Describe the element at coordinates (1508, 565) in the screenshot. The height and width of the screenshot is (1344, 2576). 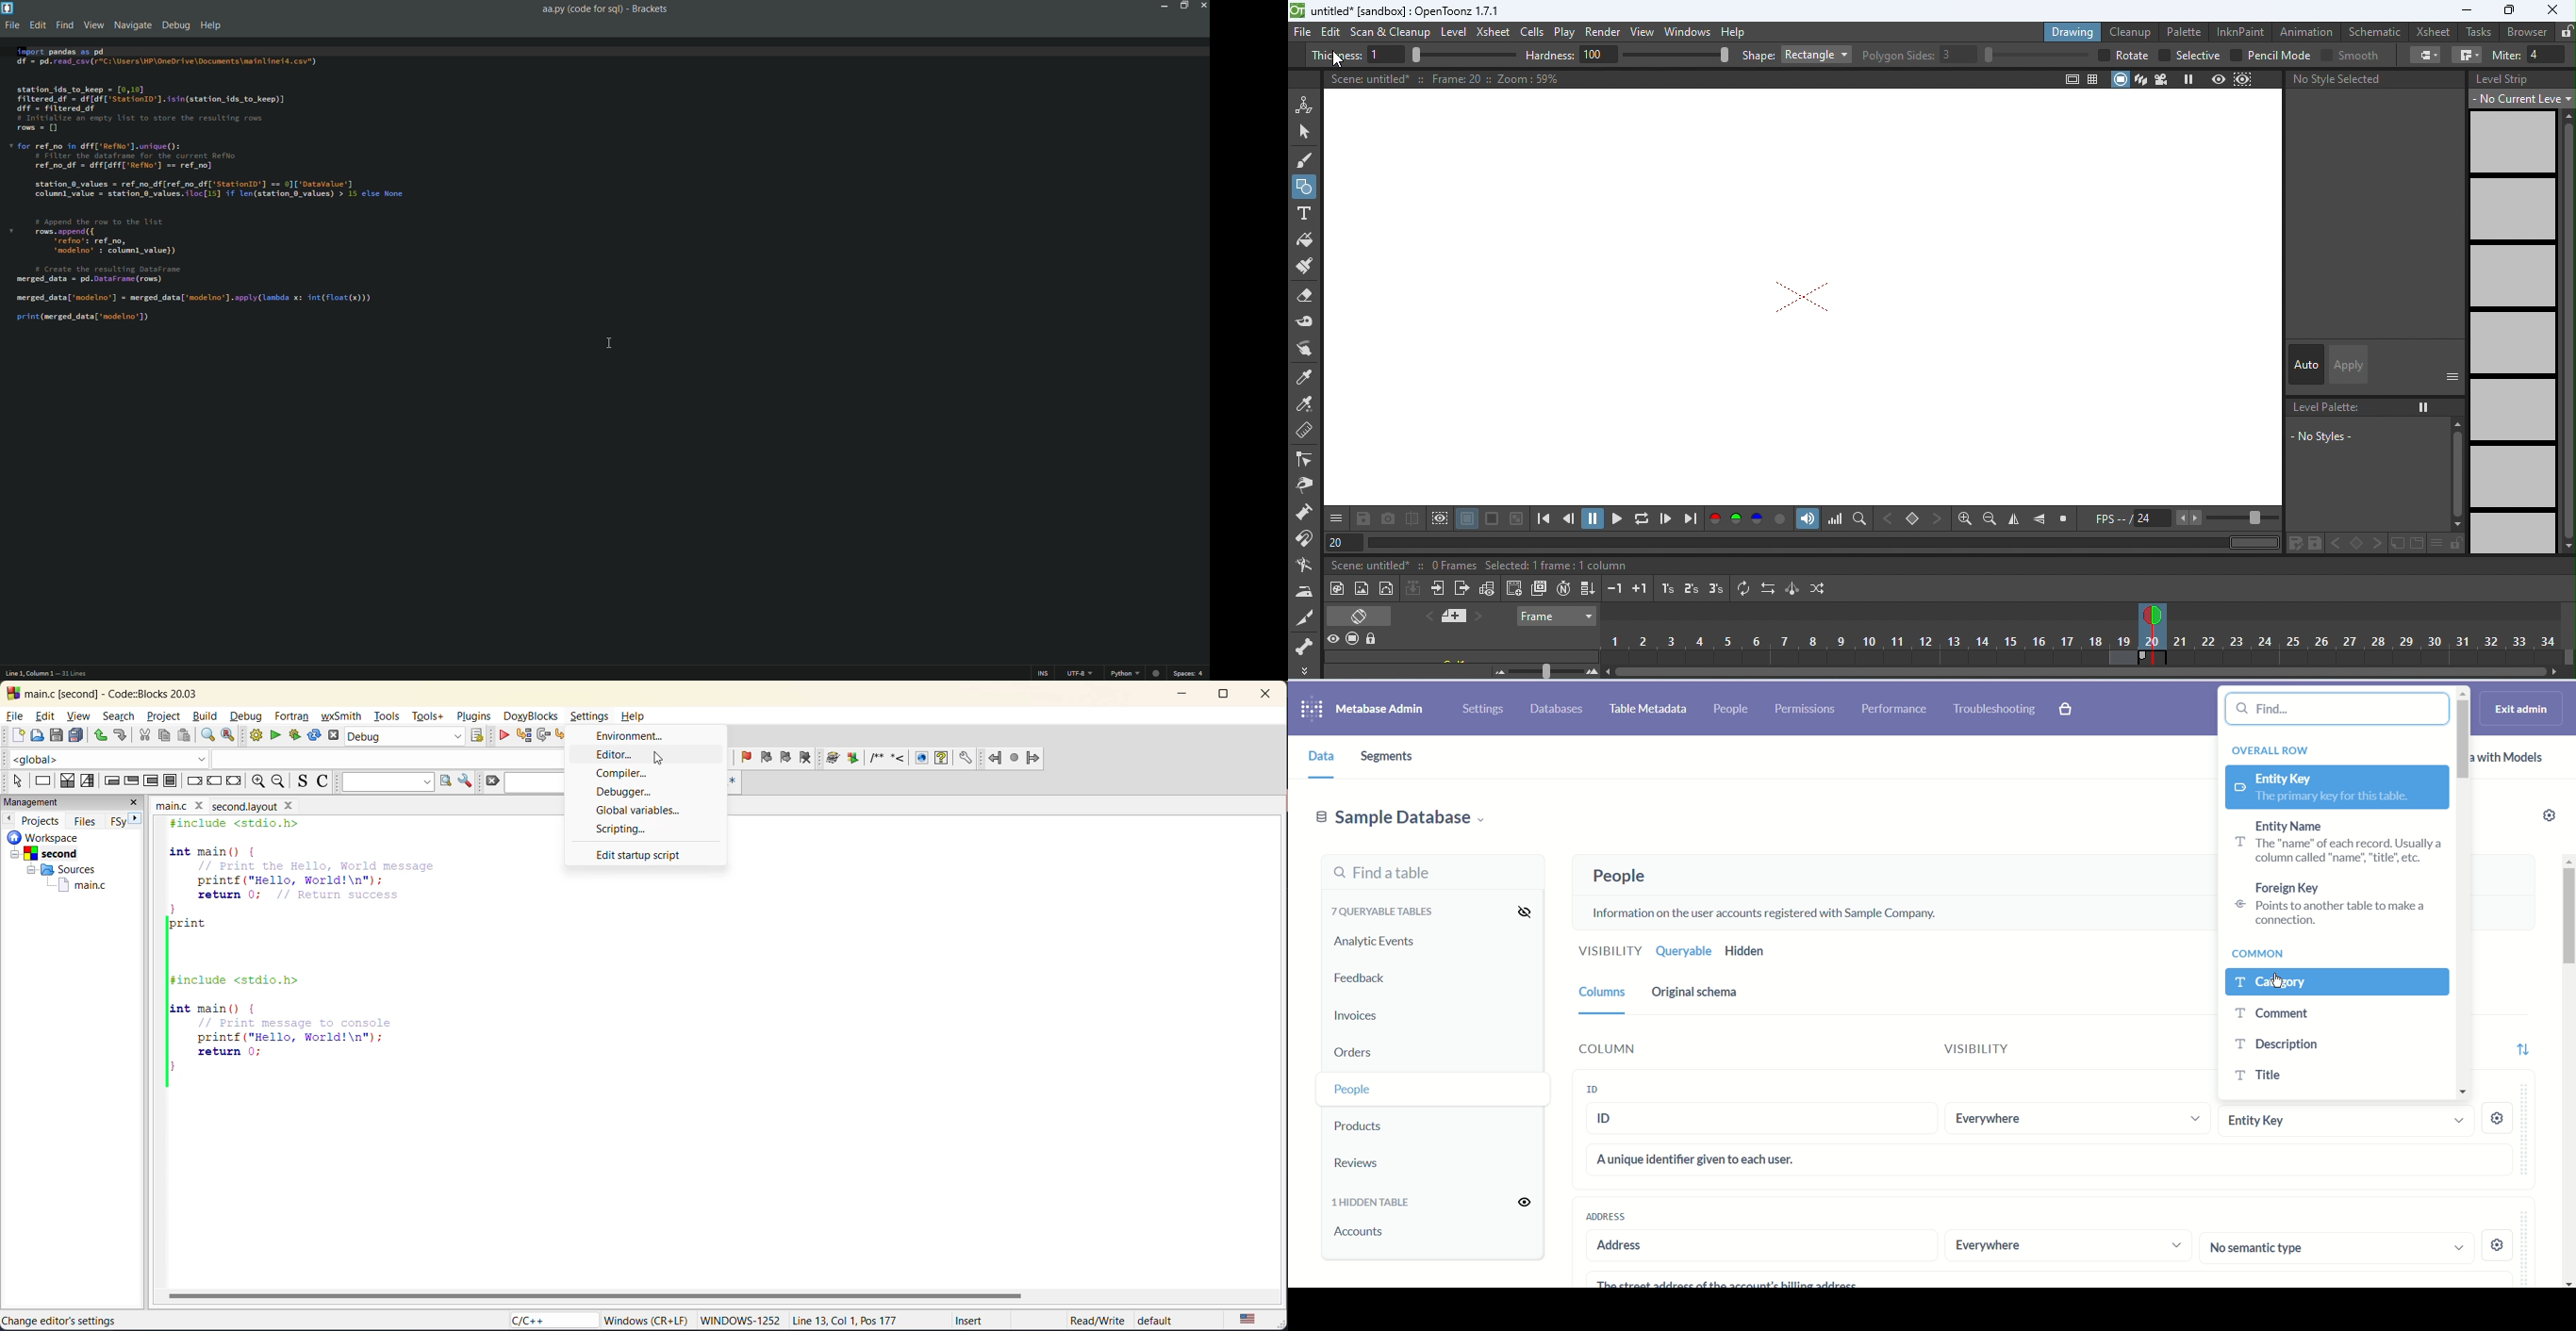
I see `level A` at that location.